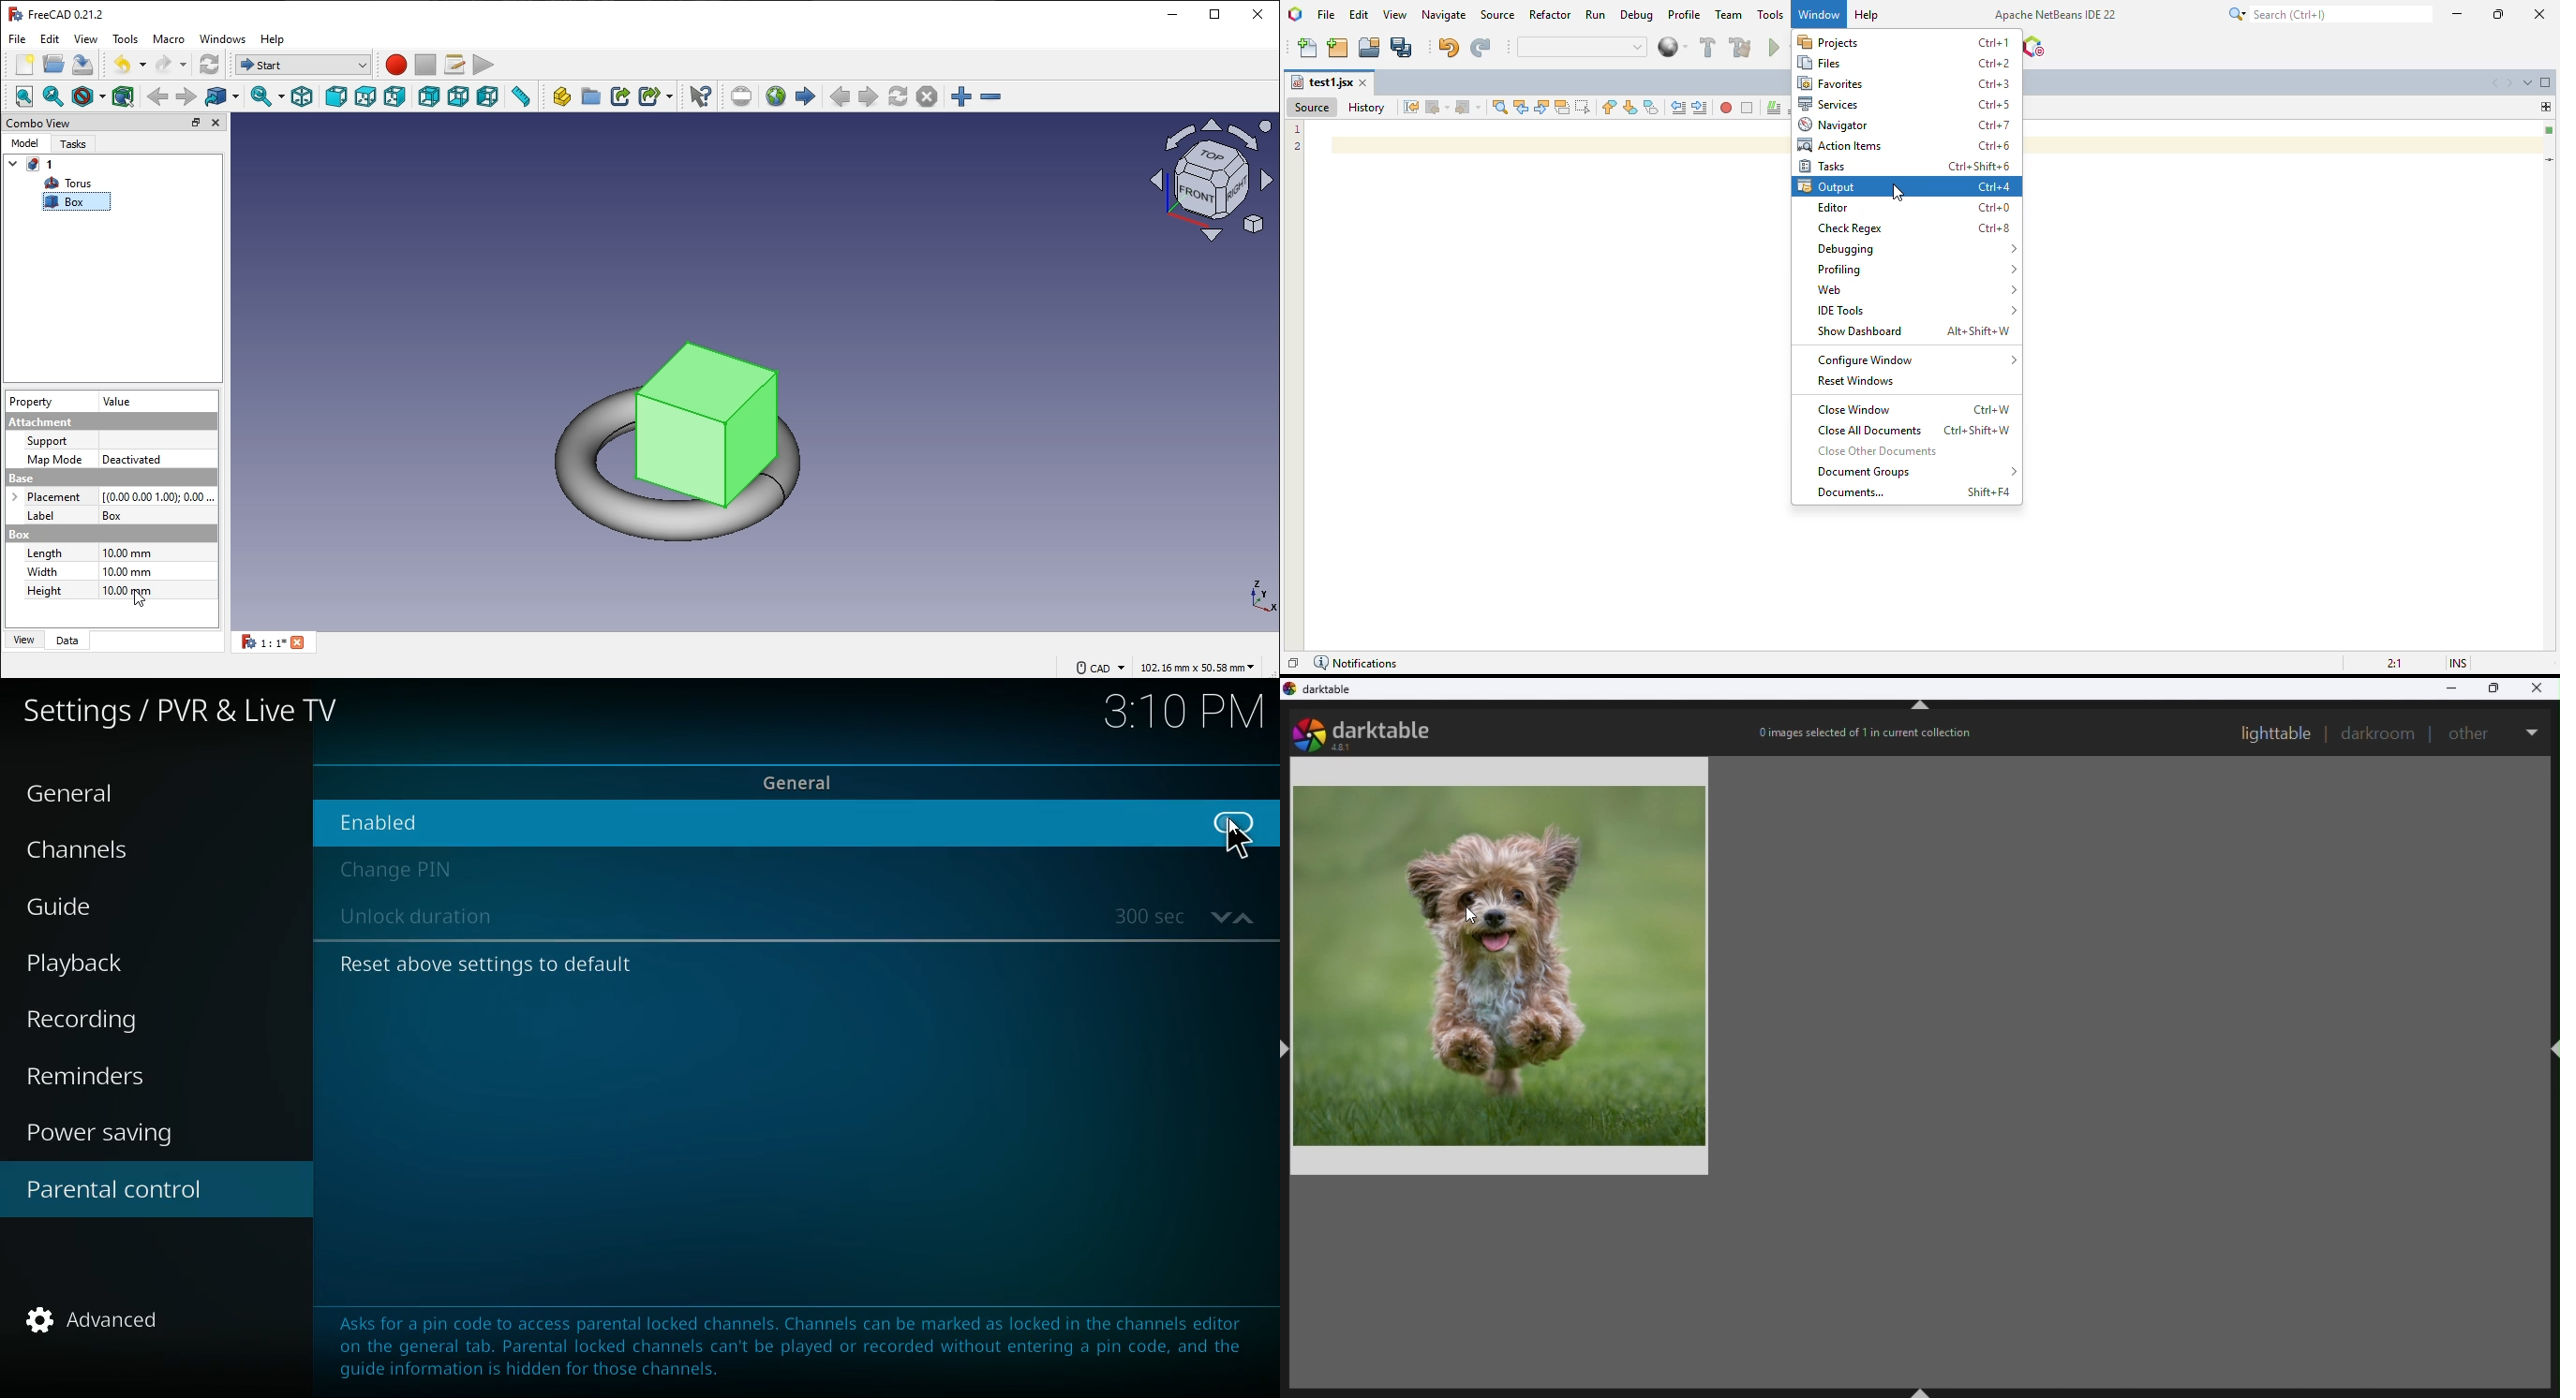  What do you see at coordinates (300, 63) in the screenshot?
I see `workbench` at bounding box center [300, 63].